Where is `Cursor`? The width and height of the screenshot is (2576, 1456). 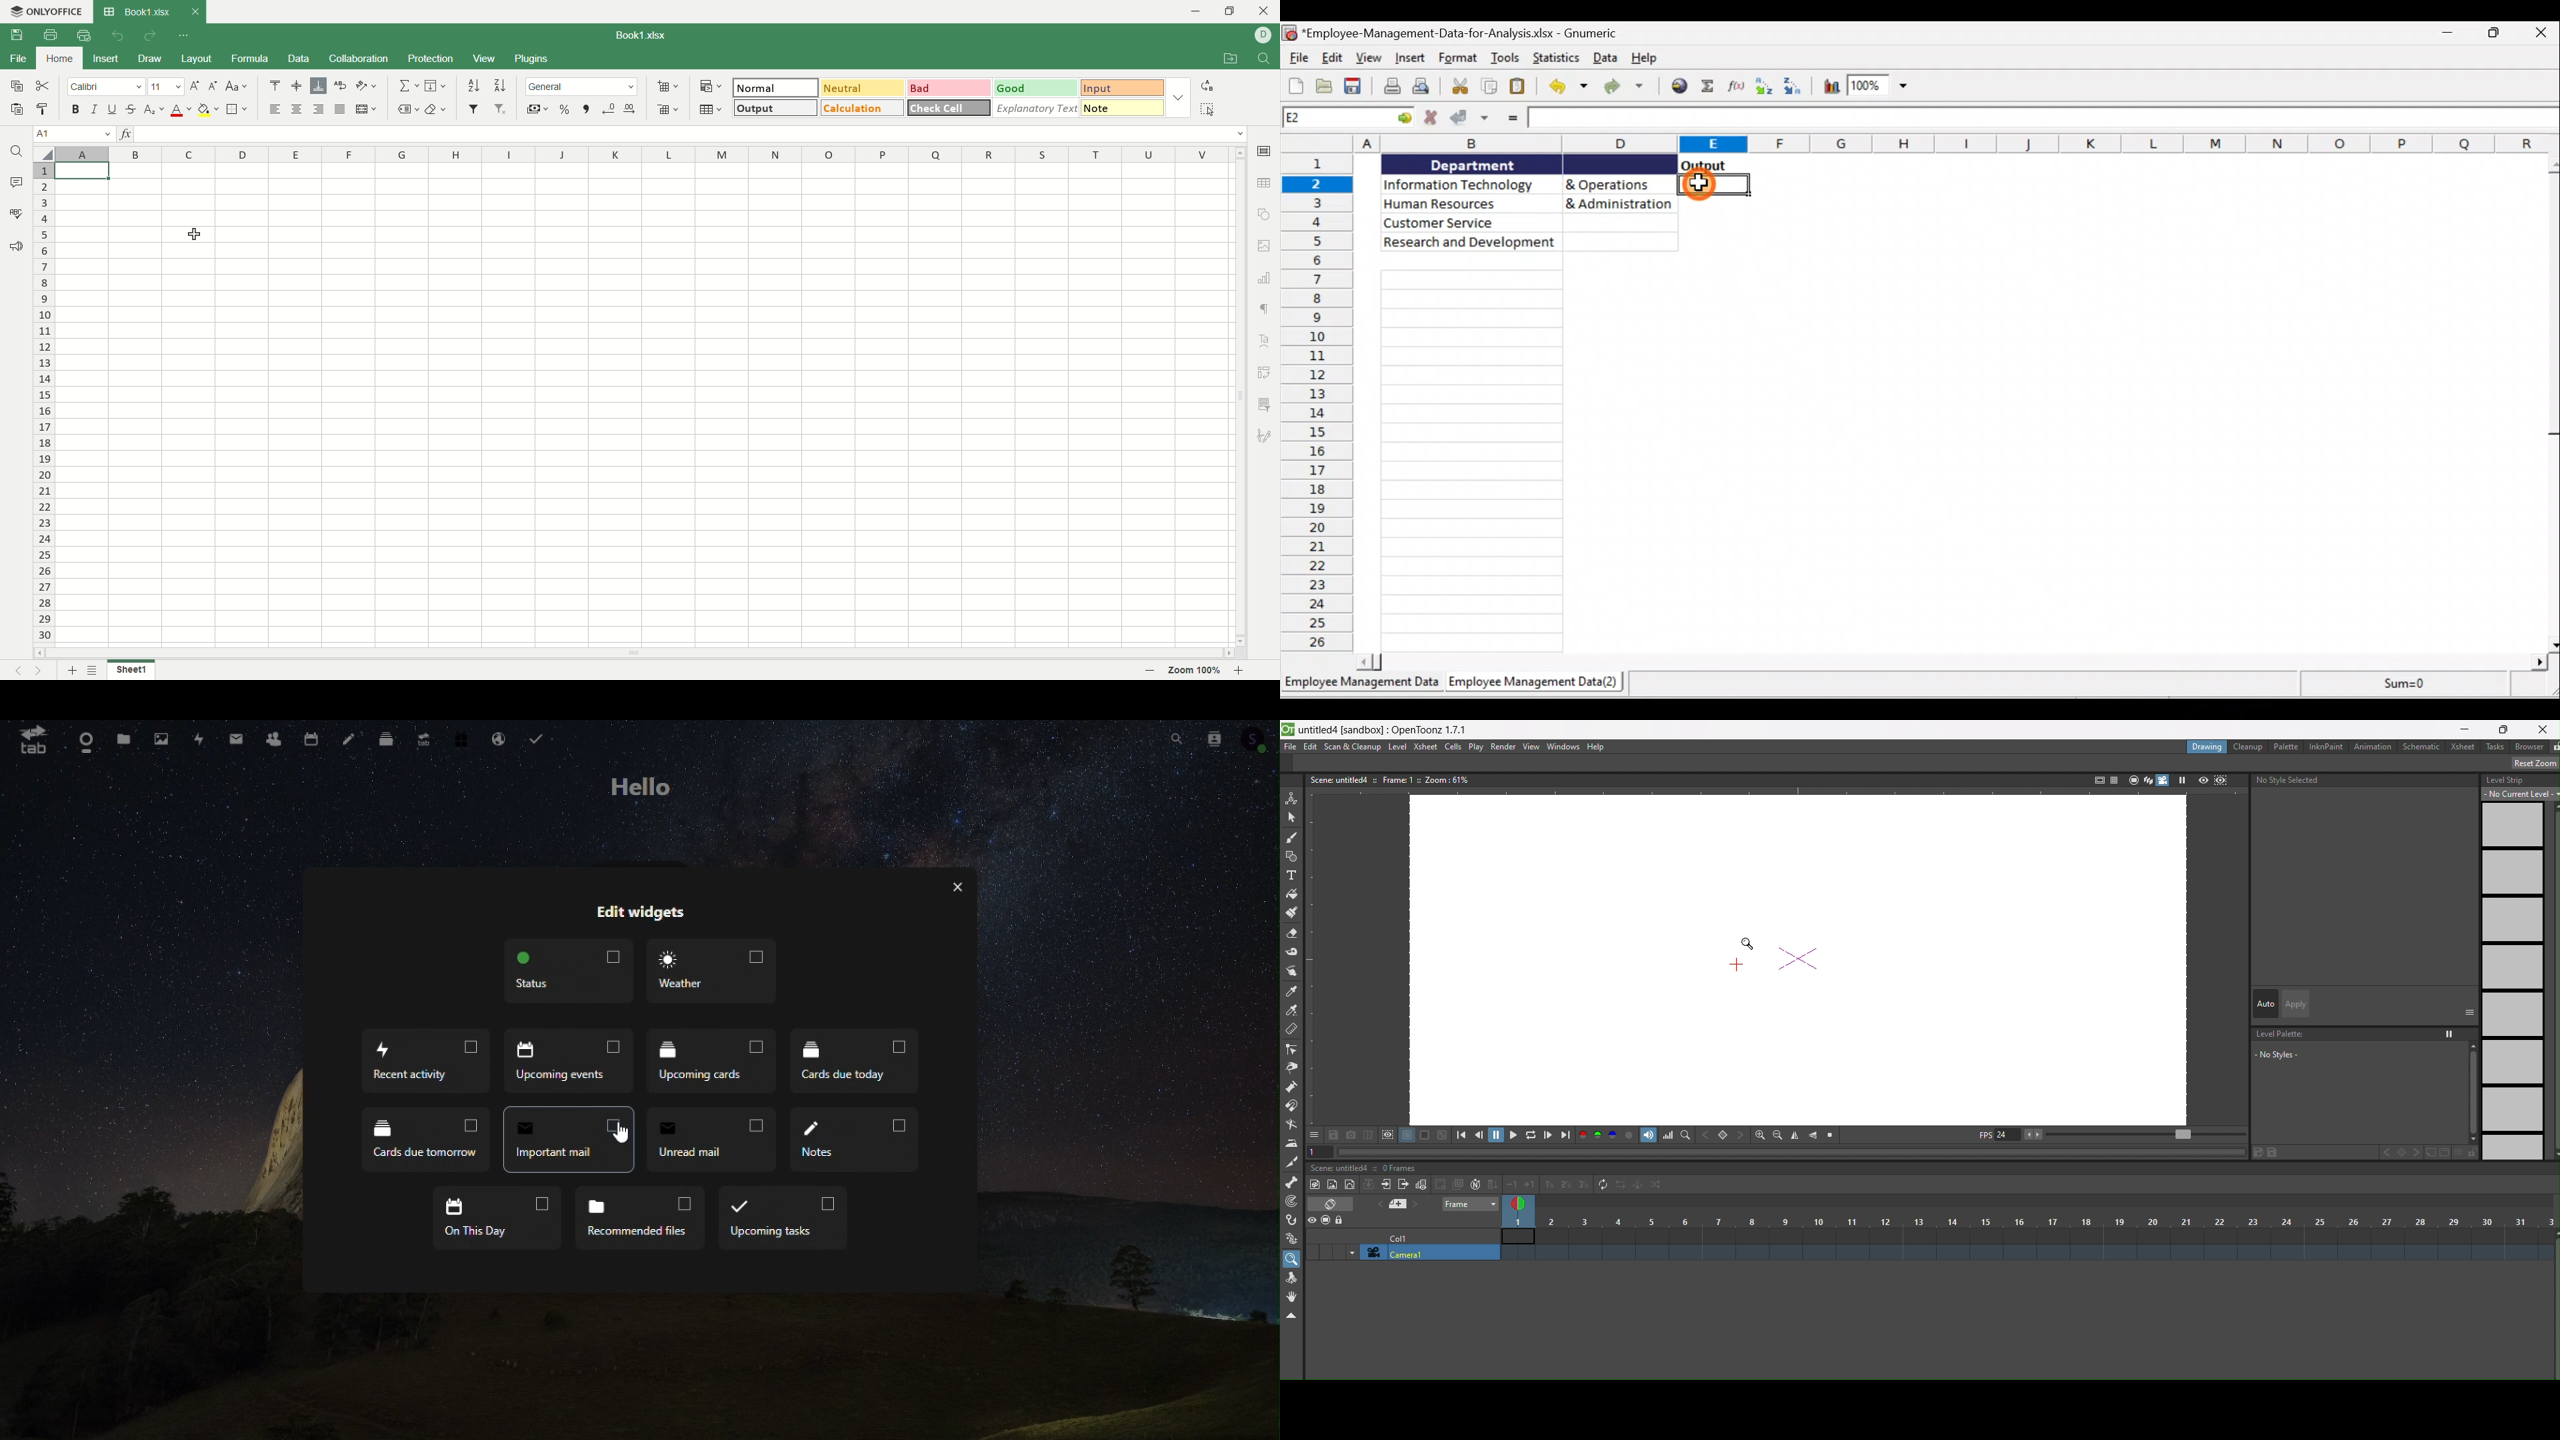
Cursor is located at coordinates (1701, 184).